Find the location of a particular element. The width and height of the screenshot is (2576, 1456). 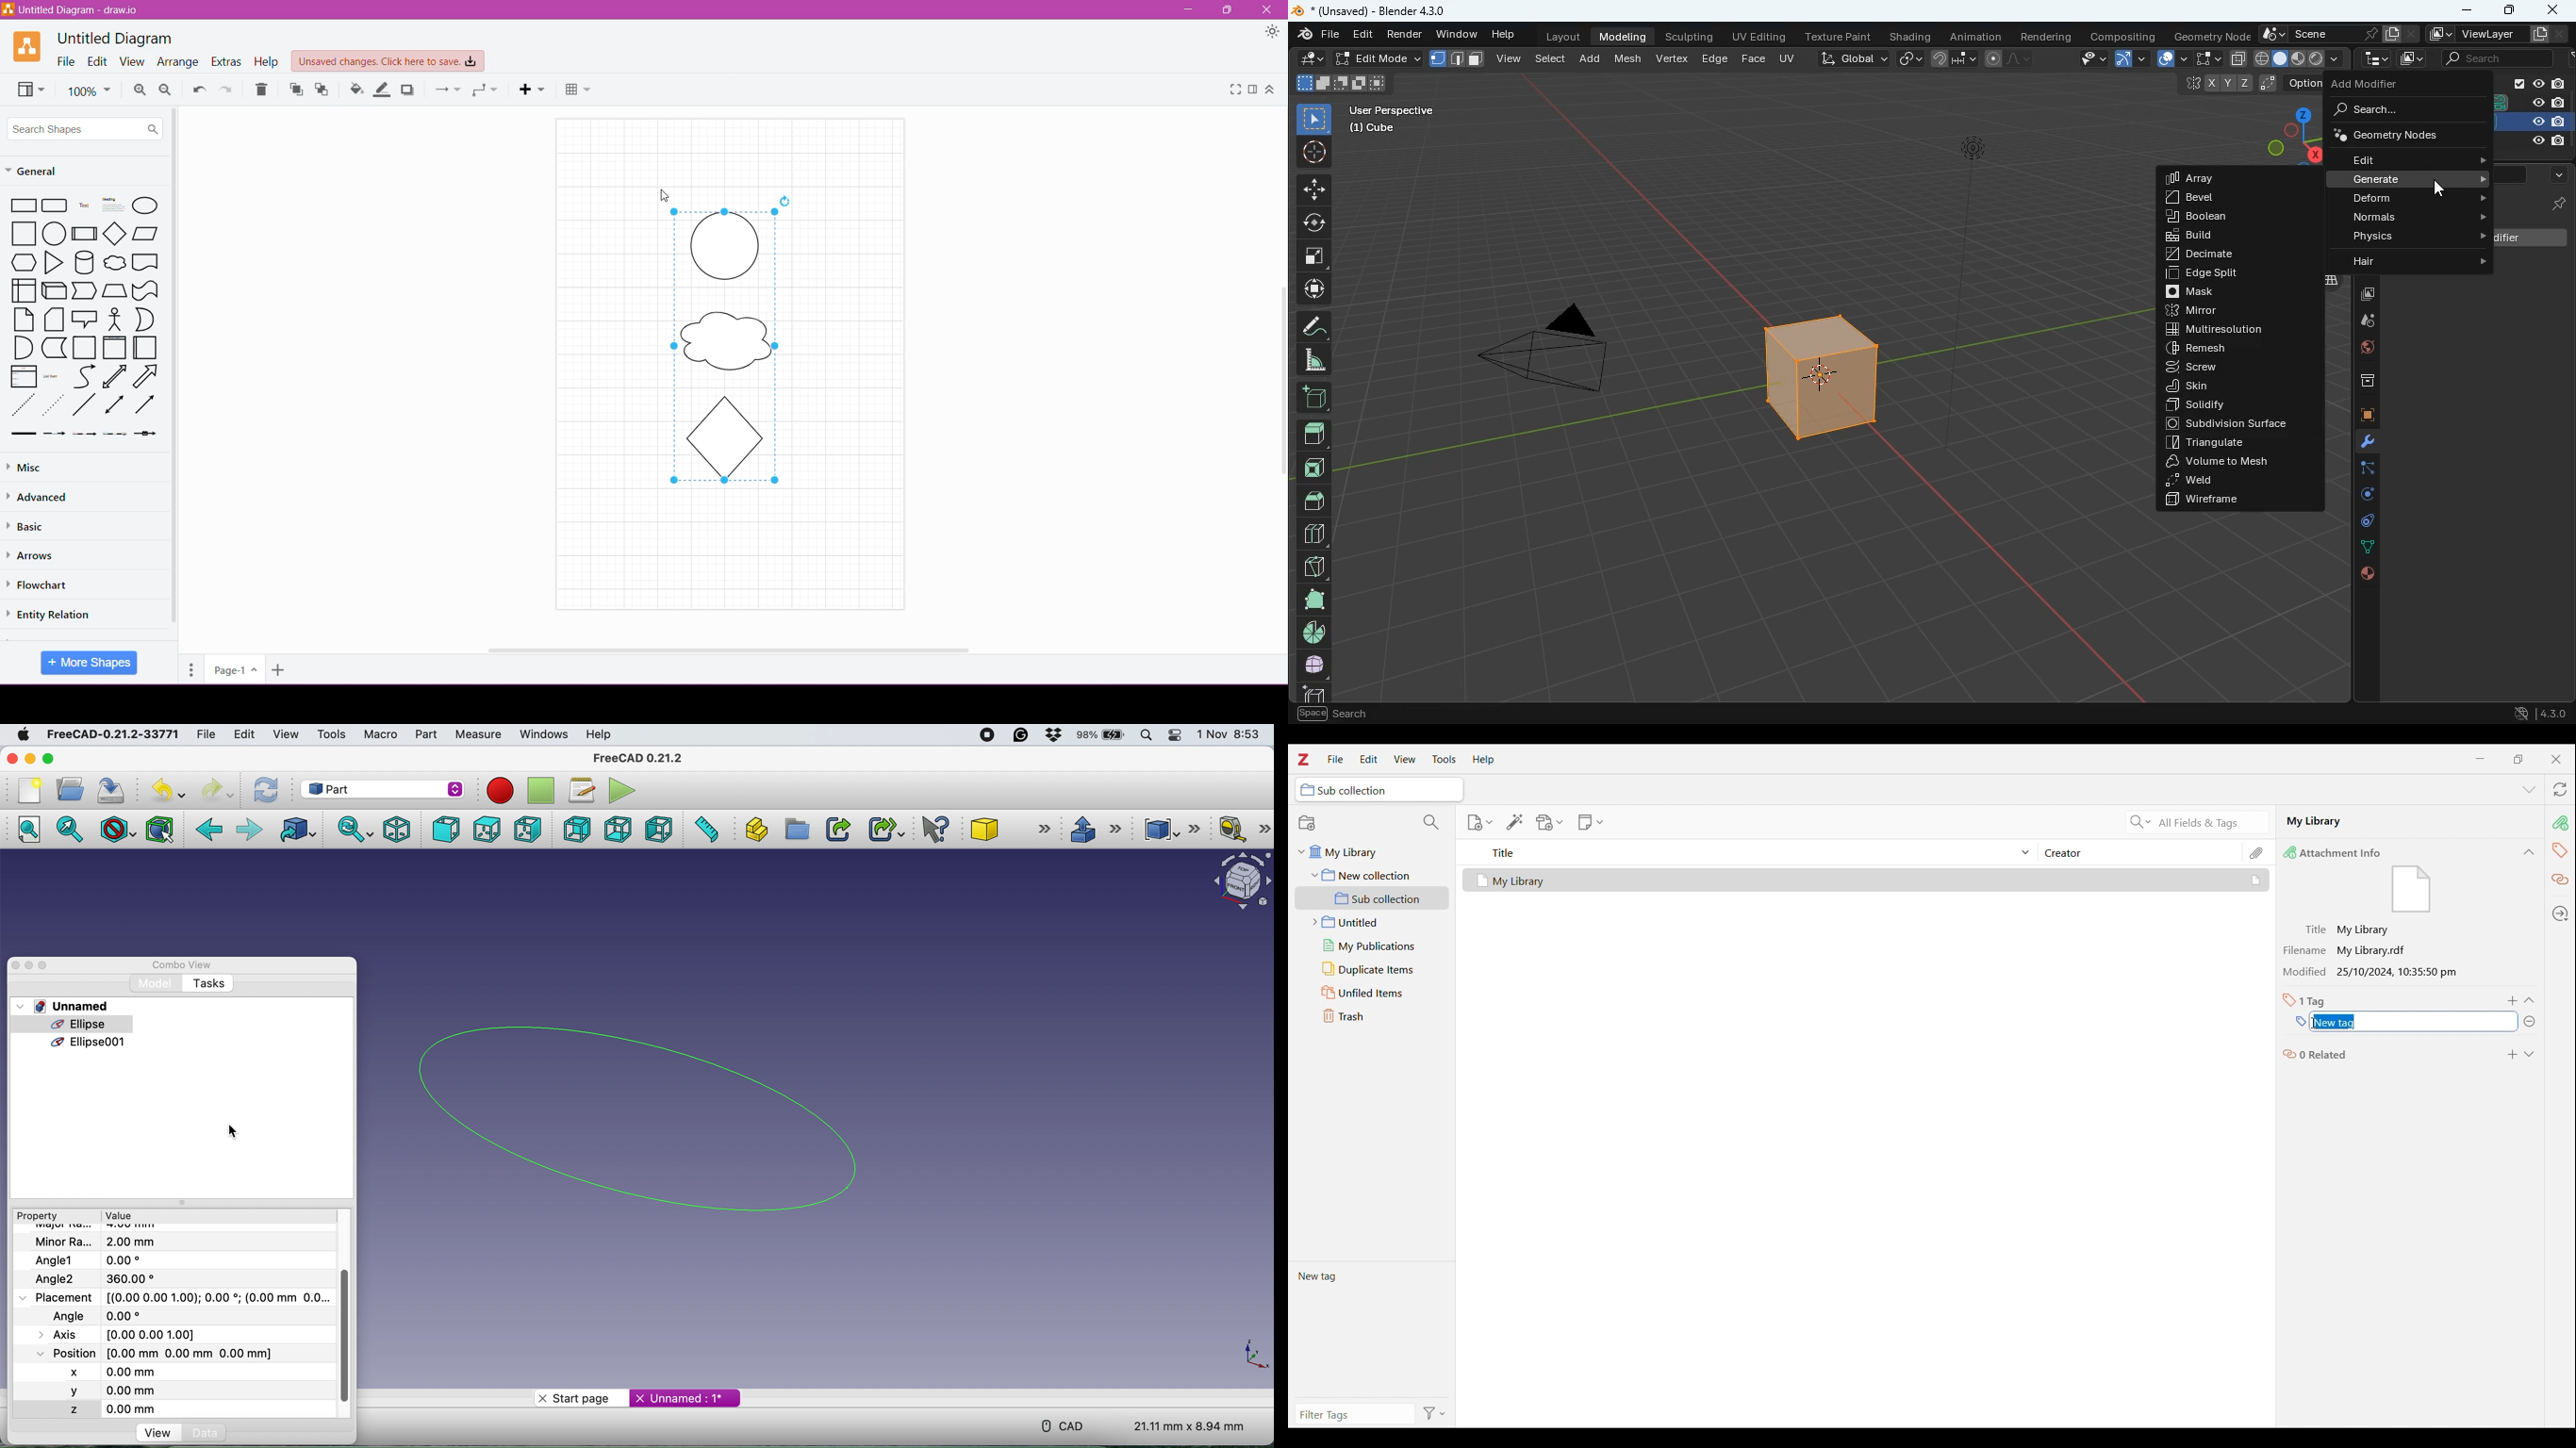

dimension is located at coordinates (1192, 1426).